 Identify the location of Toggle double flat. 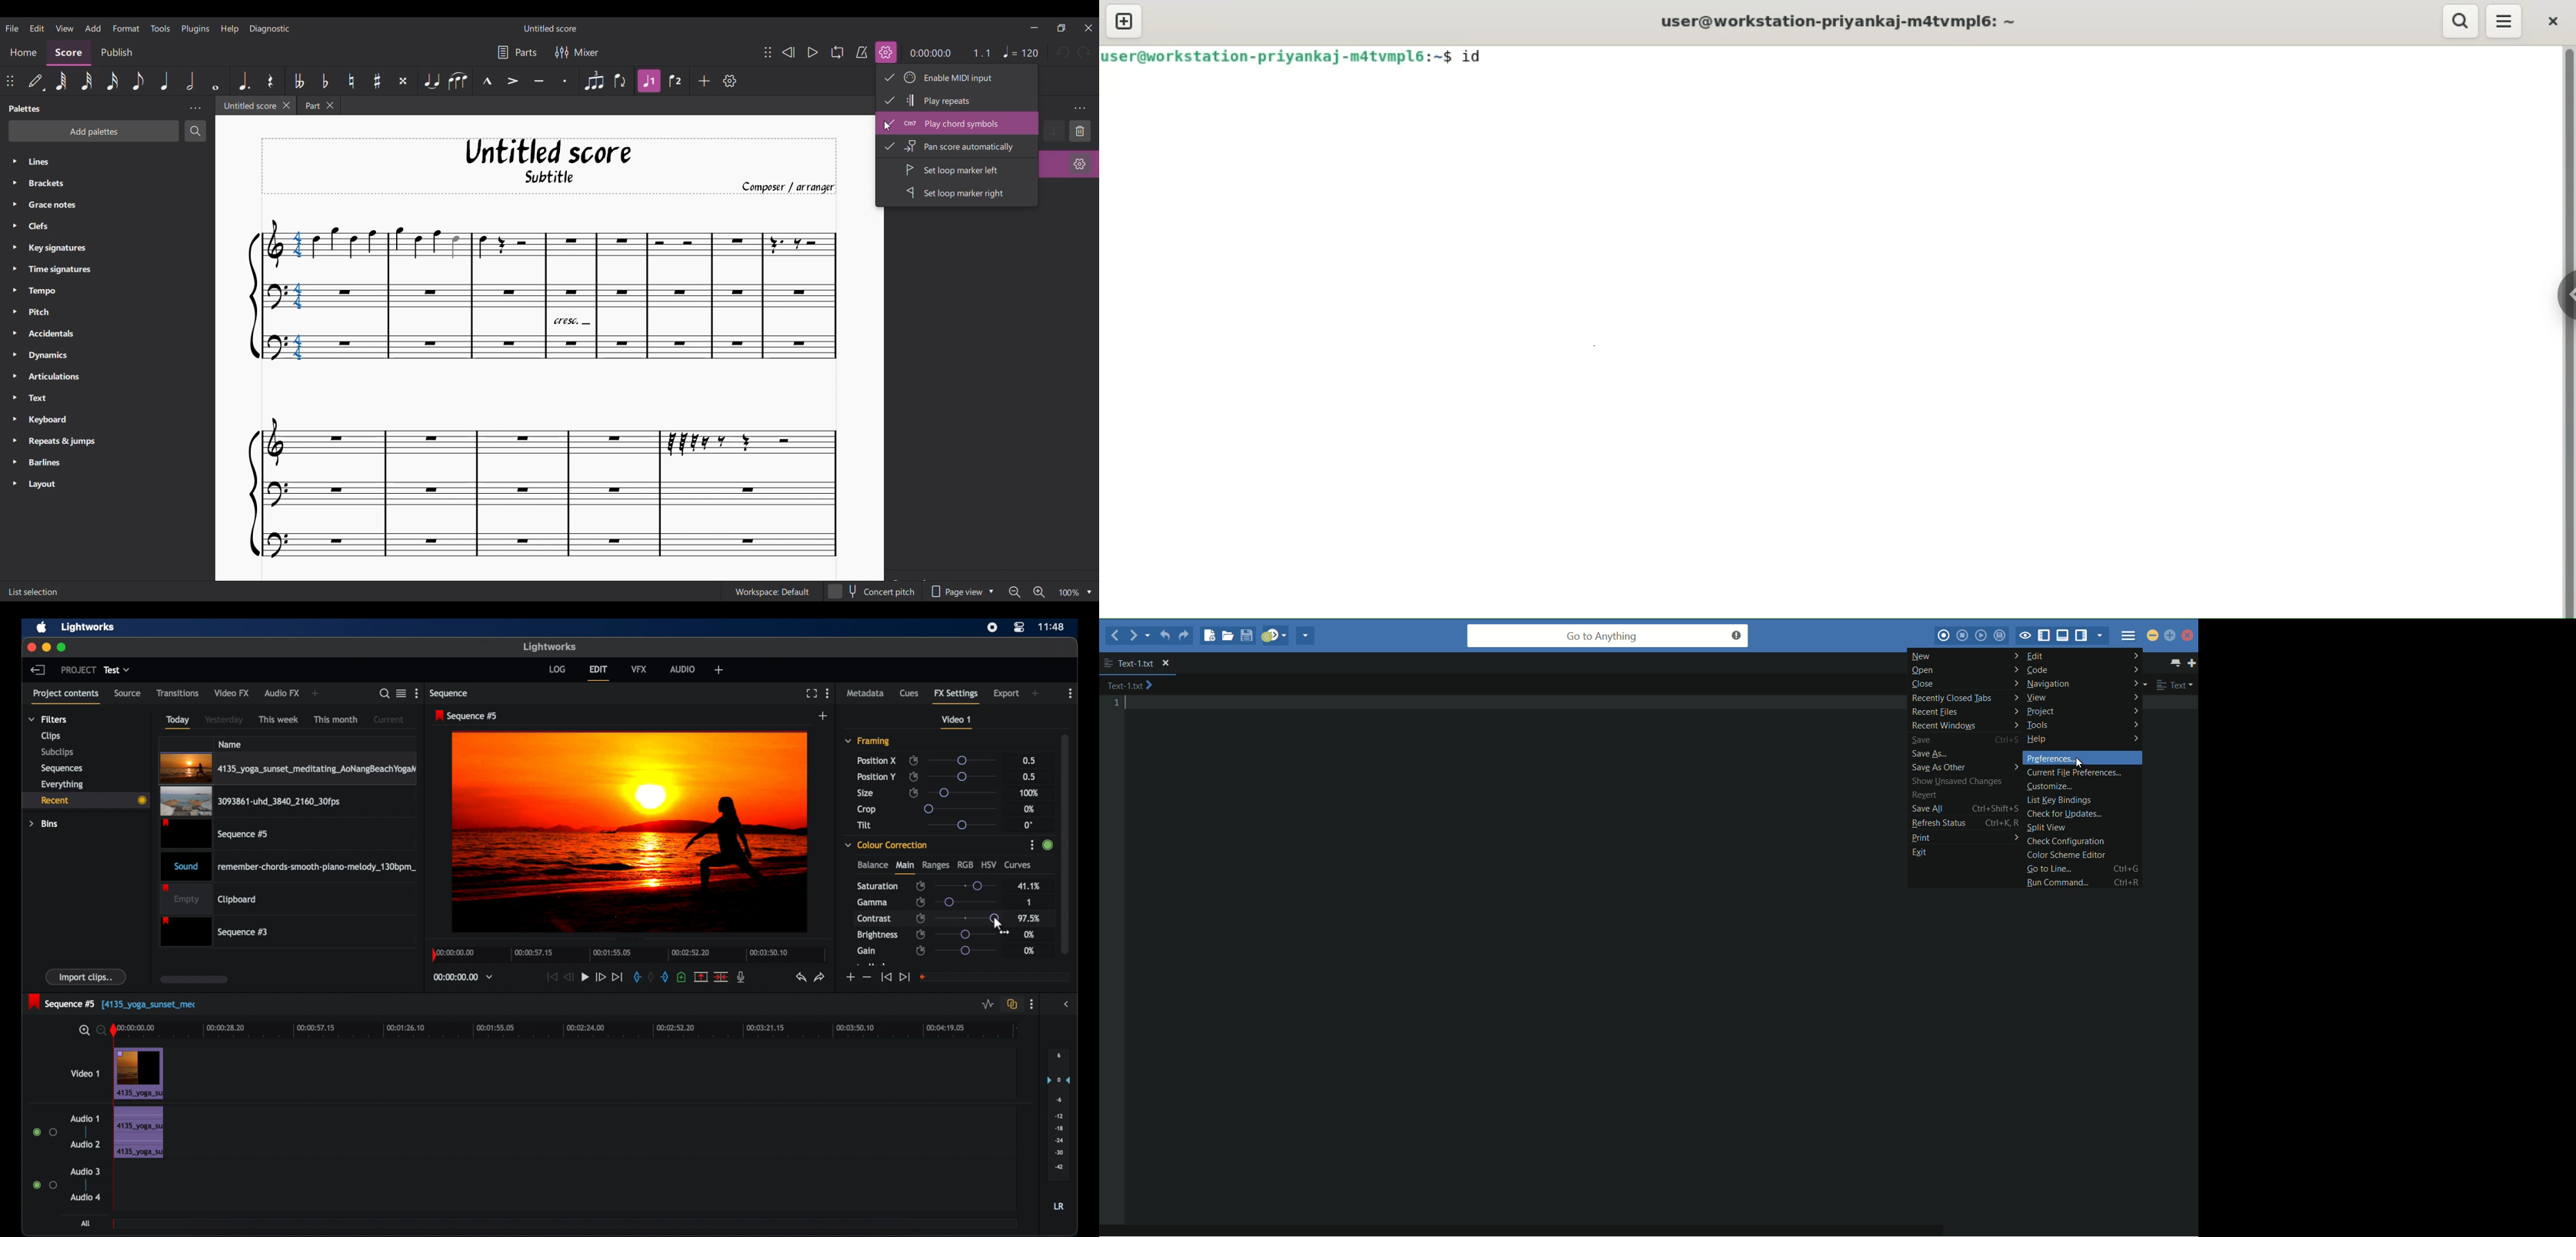
(299, 81).